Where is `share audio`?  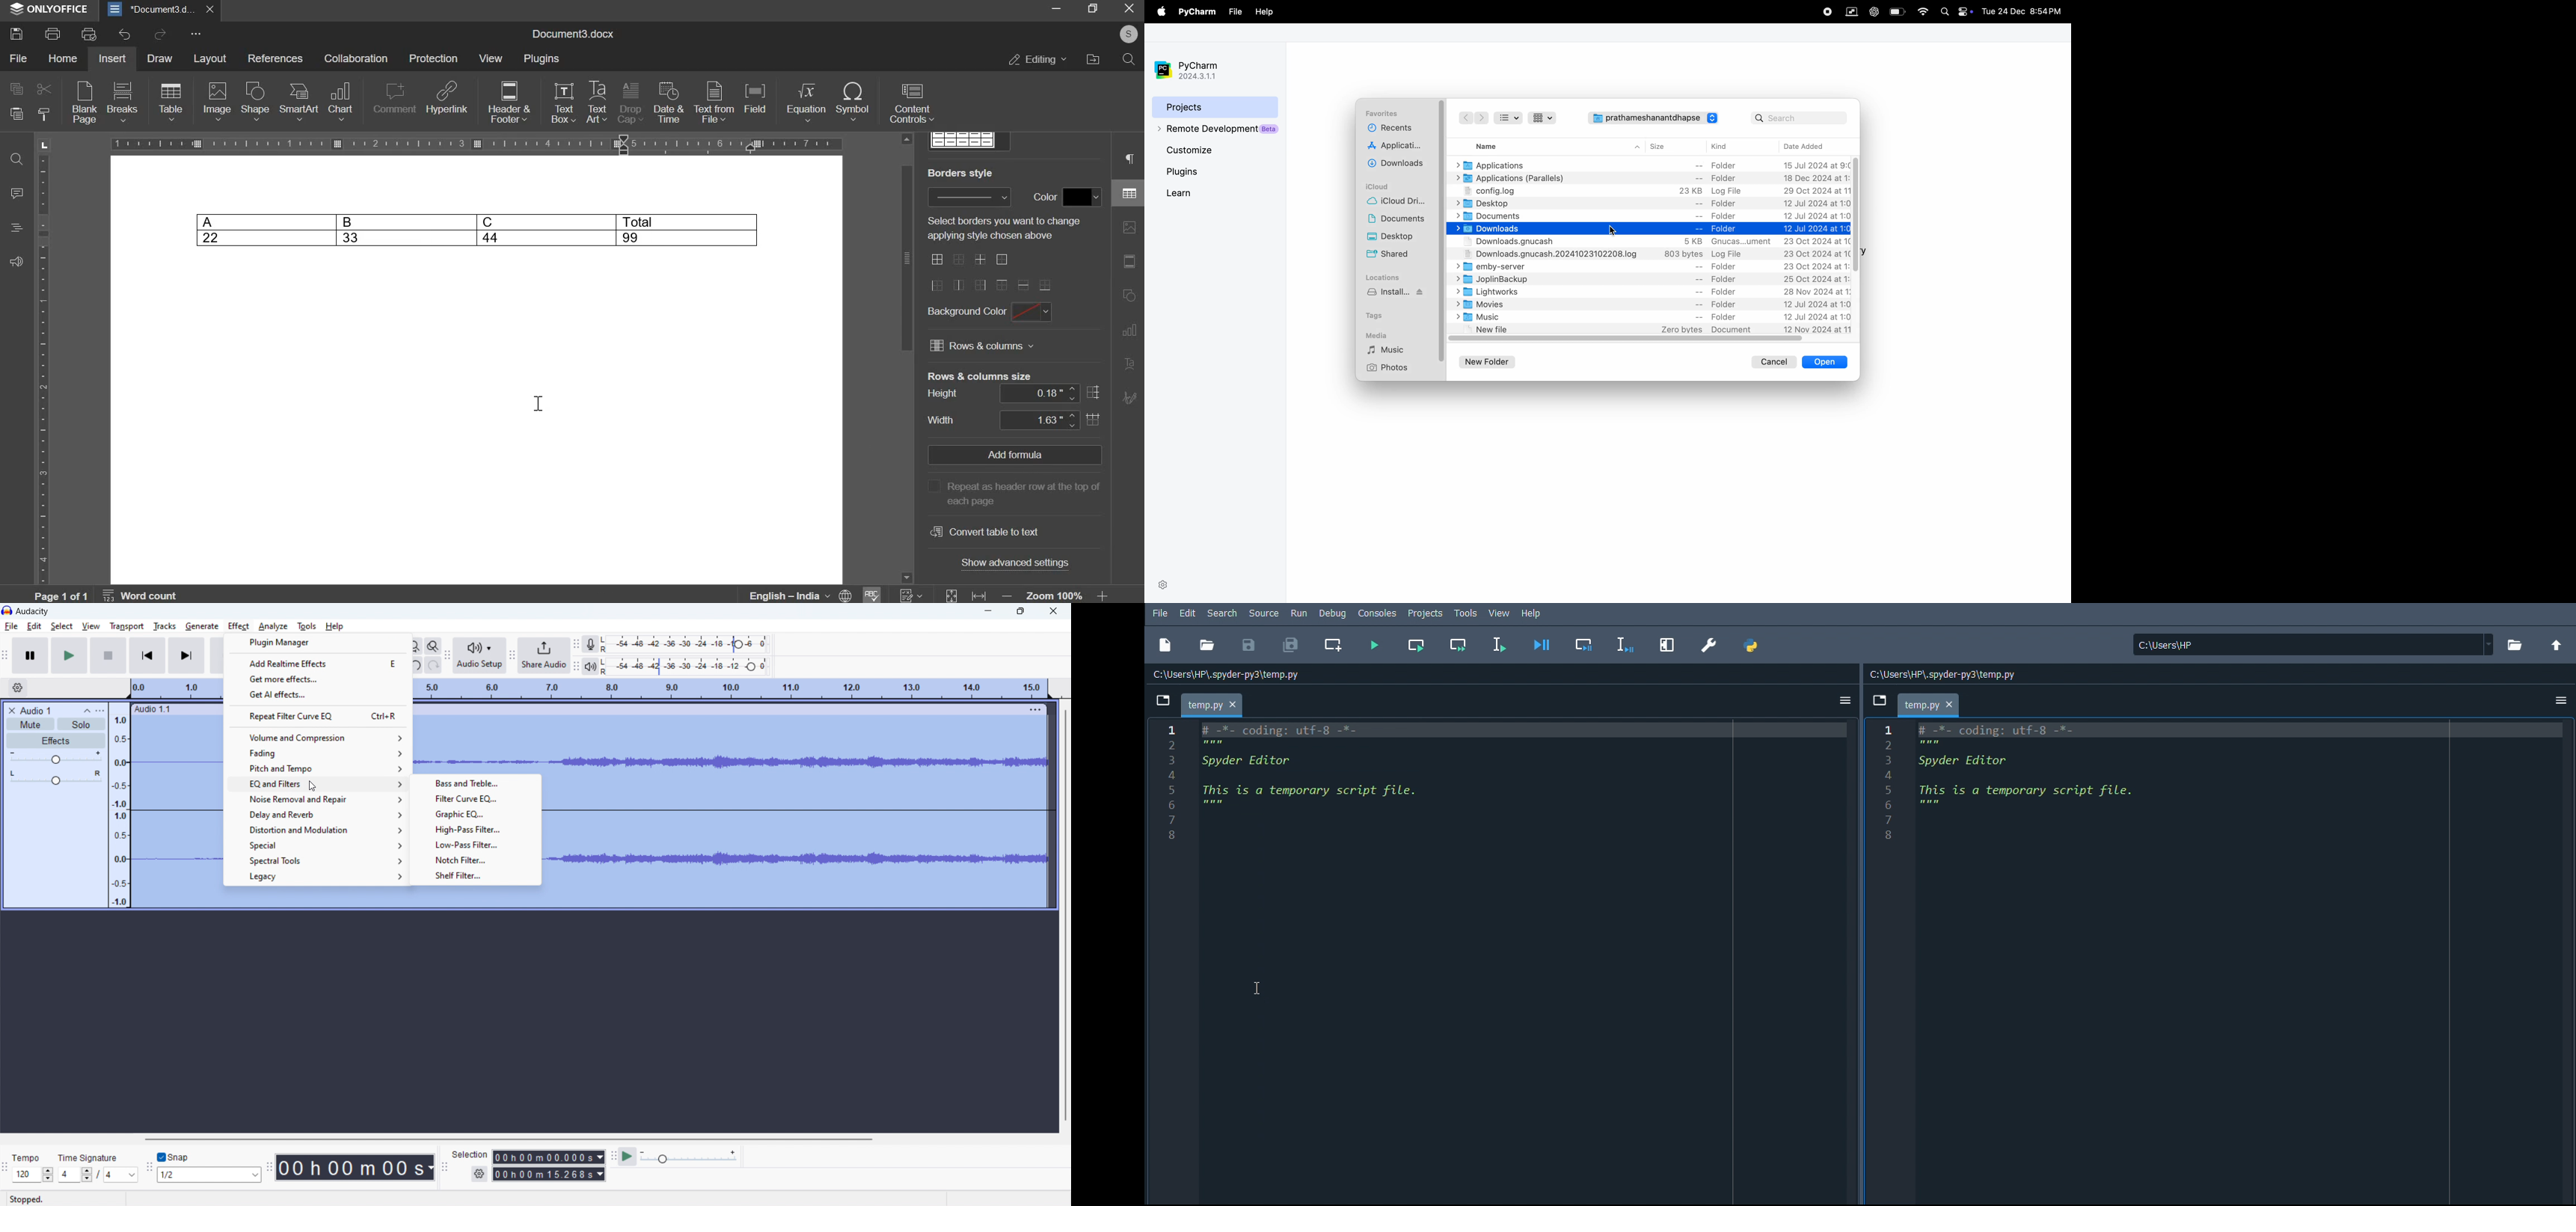
share audio is located at coordinates (545, 655).